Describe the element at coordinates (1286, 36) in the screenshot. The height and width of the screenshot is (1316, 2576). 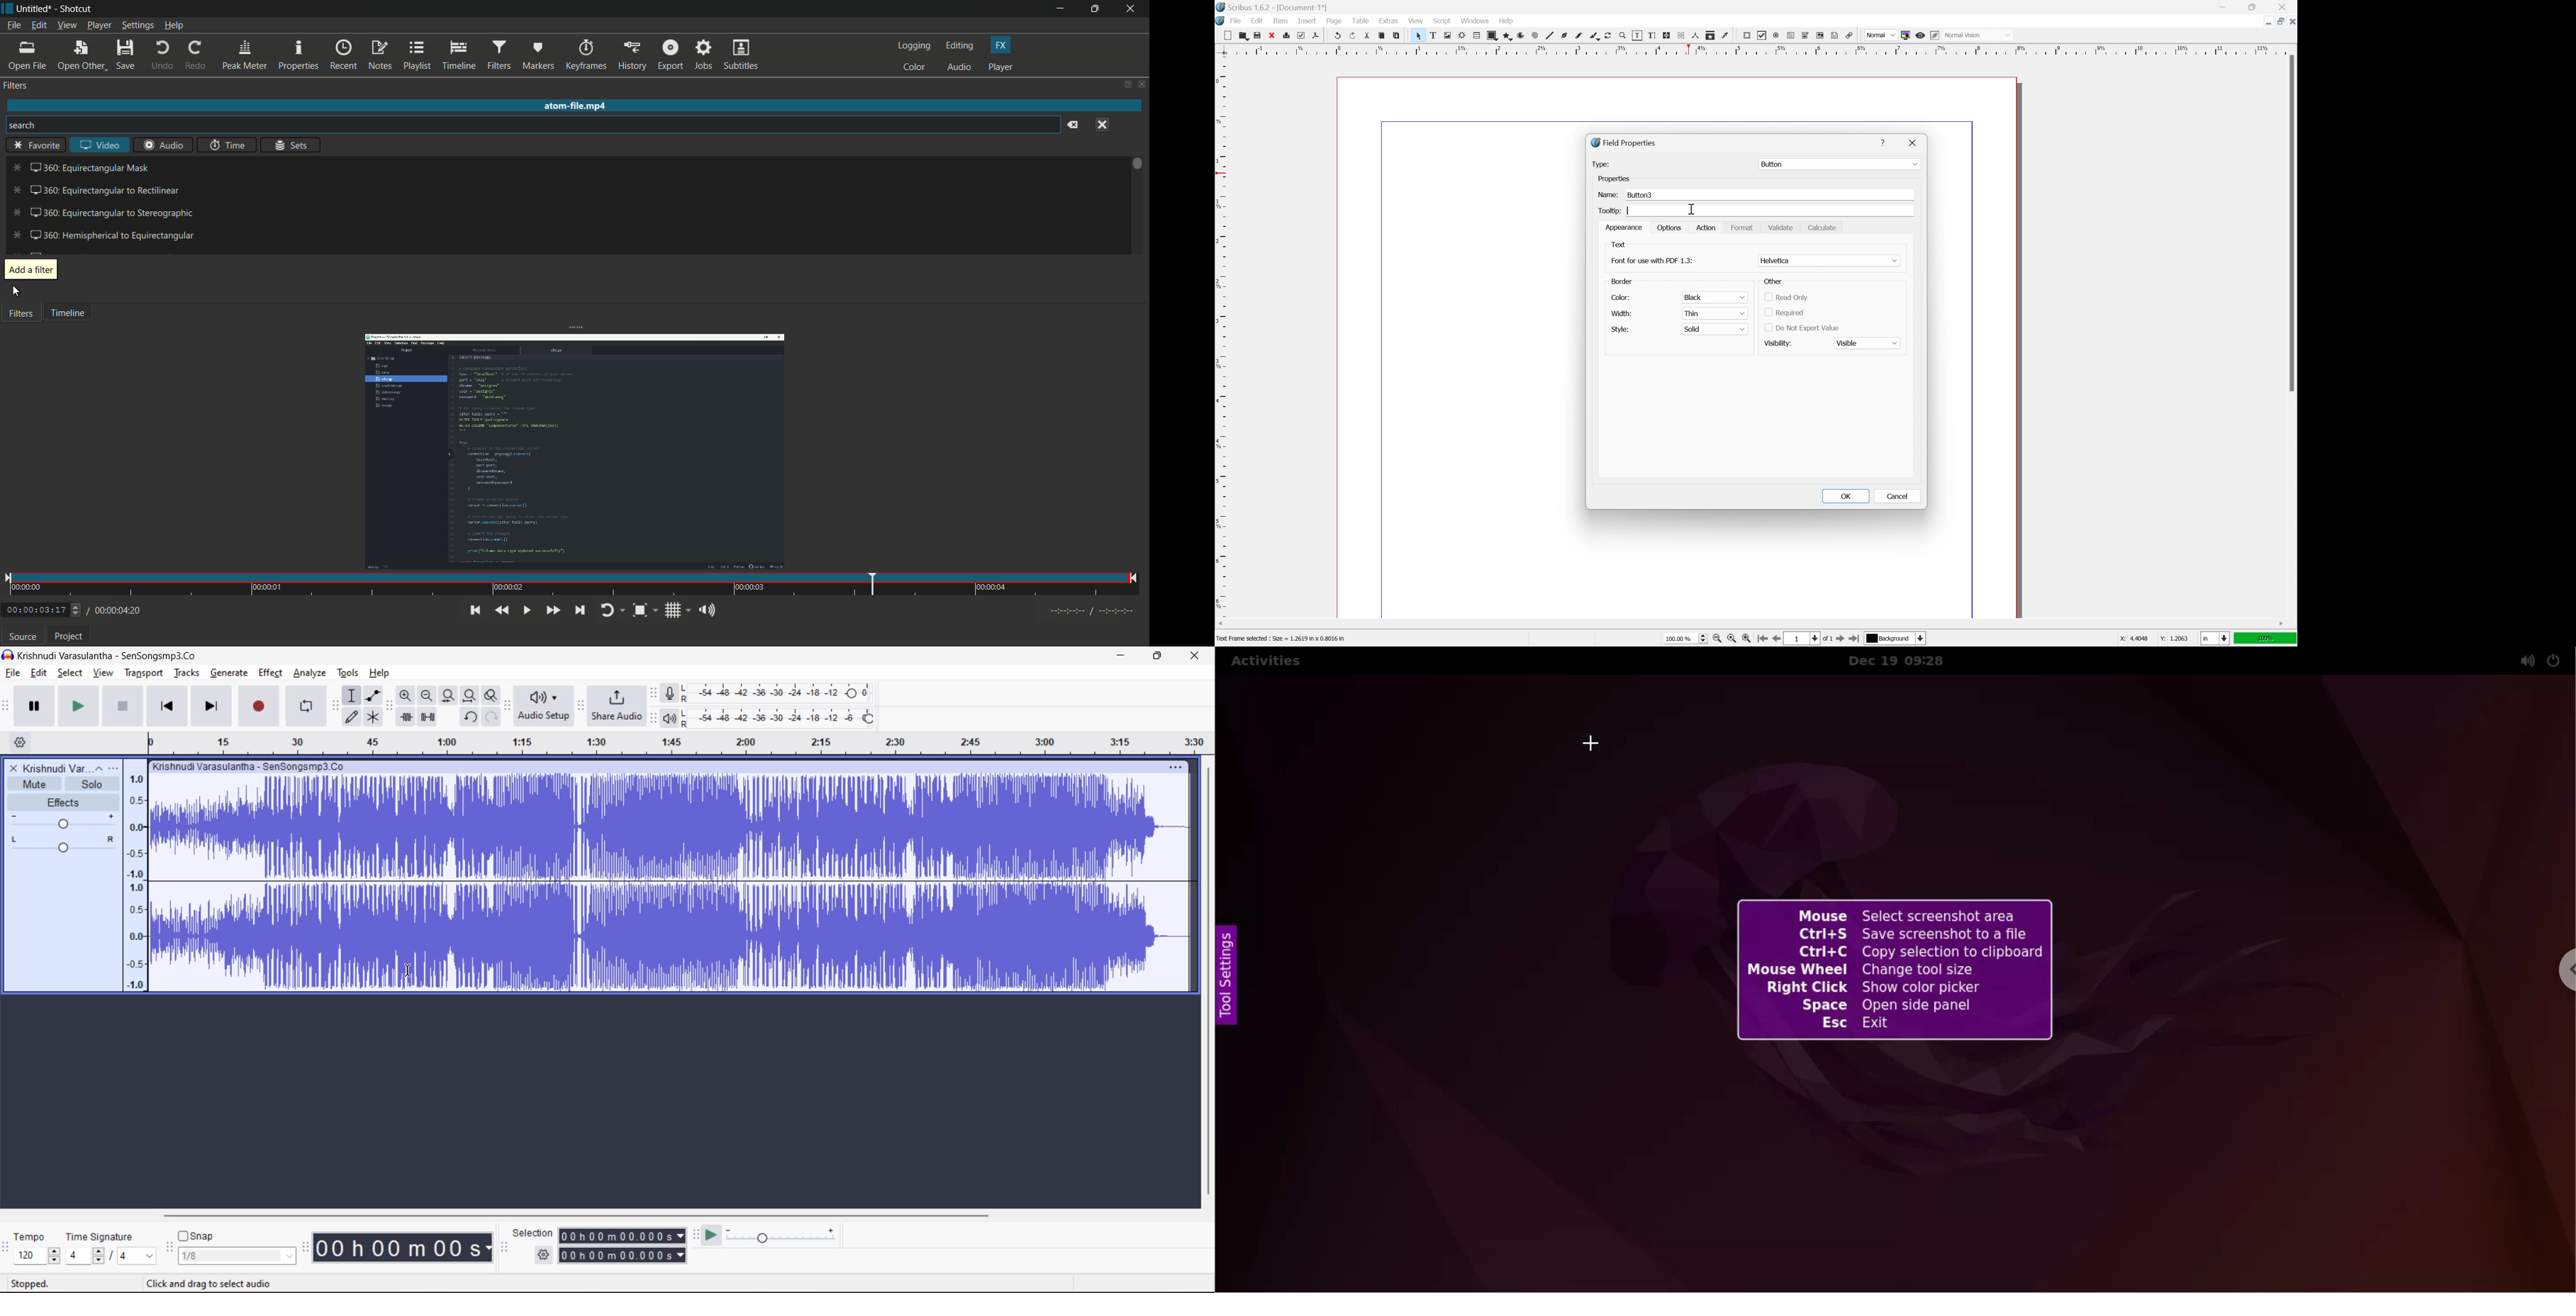
I see `print` at that location.